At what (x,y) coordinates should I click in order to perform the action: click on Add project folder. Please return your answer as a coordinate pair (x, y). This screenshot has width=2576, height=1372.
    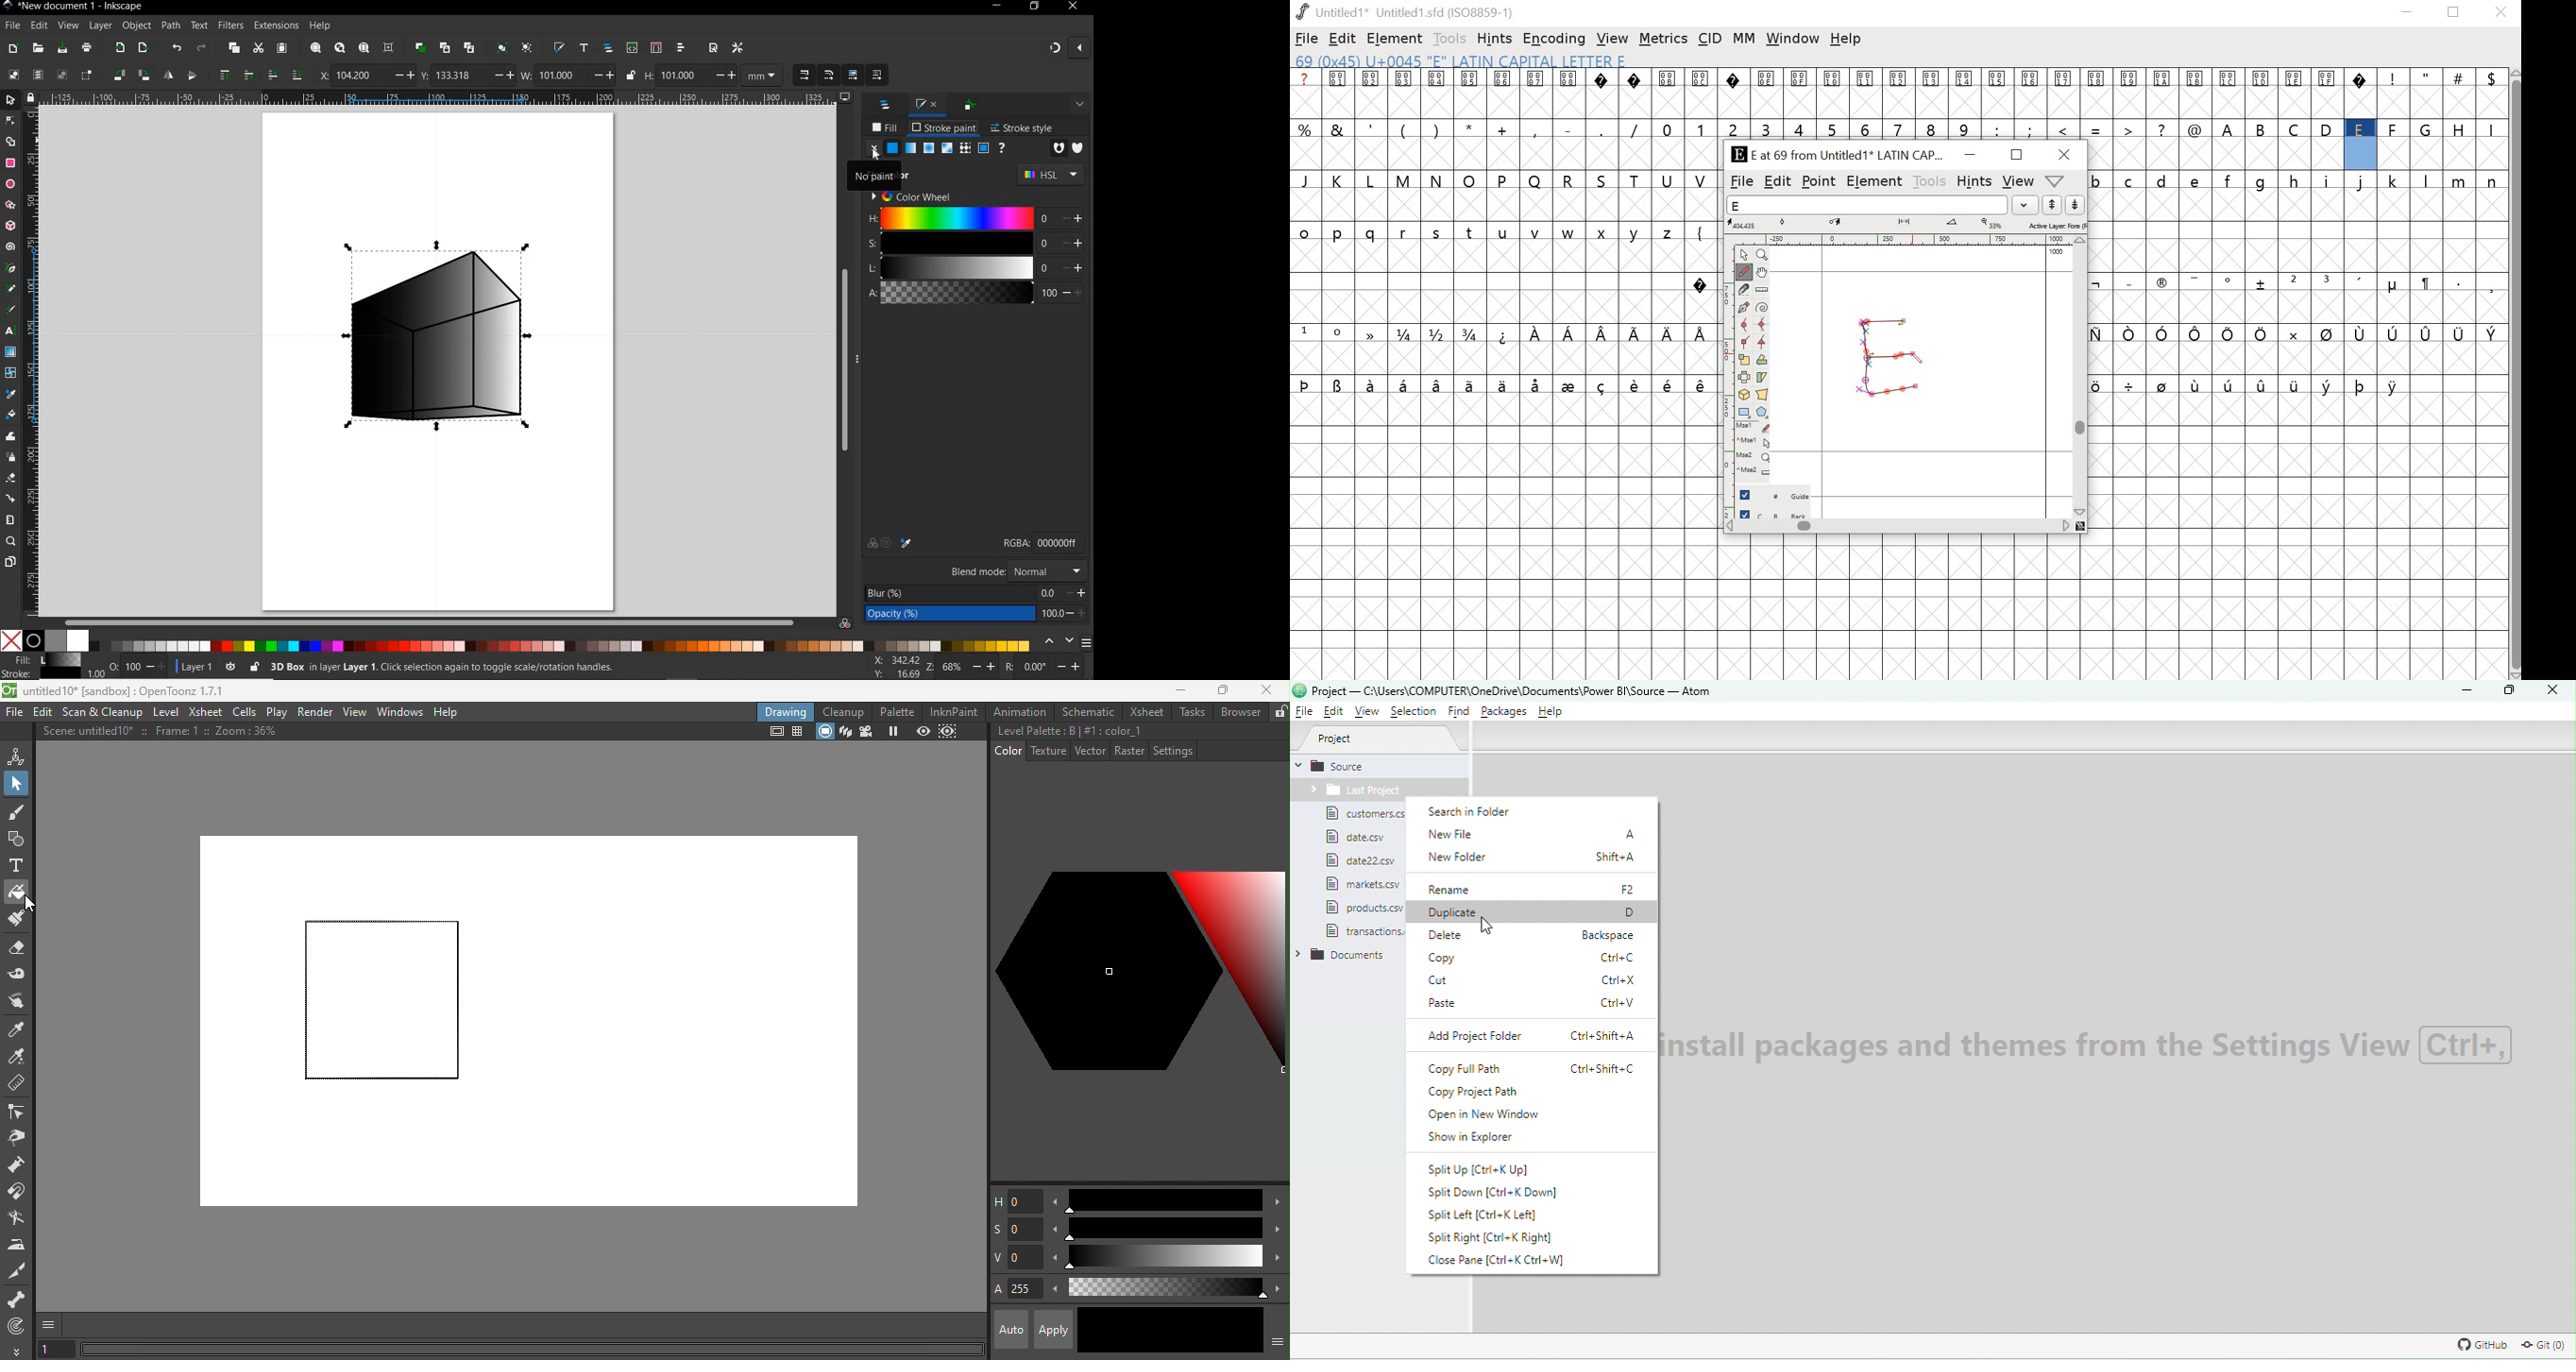
    Looking at the image, I should click on (1536, 1039).